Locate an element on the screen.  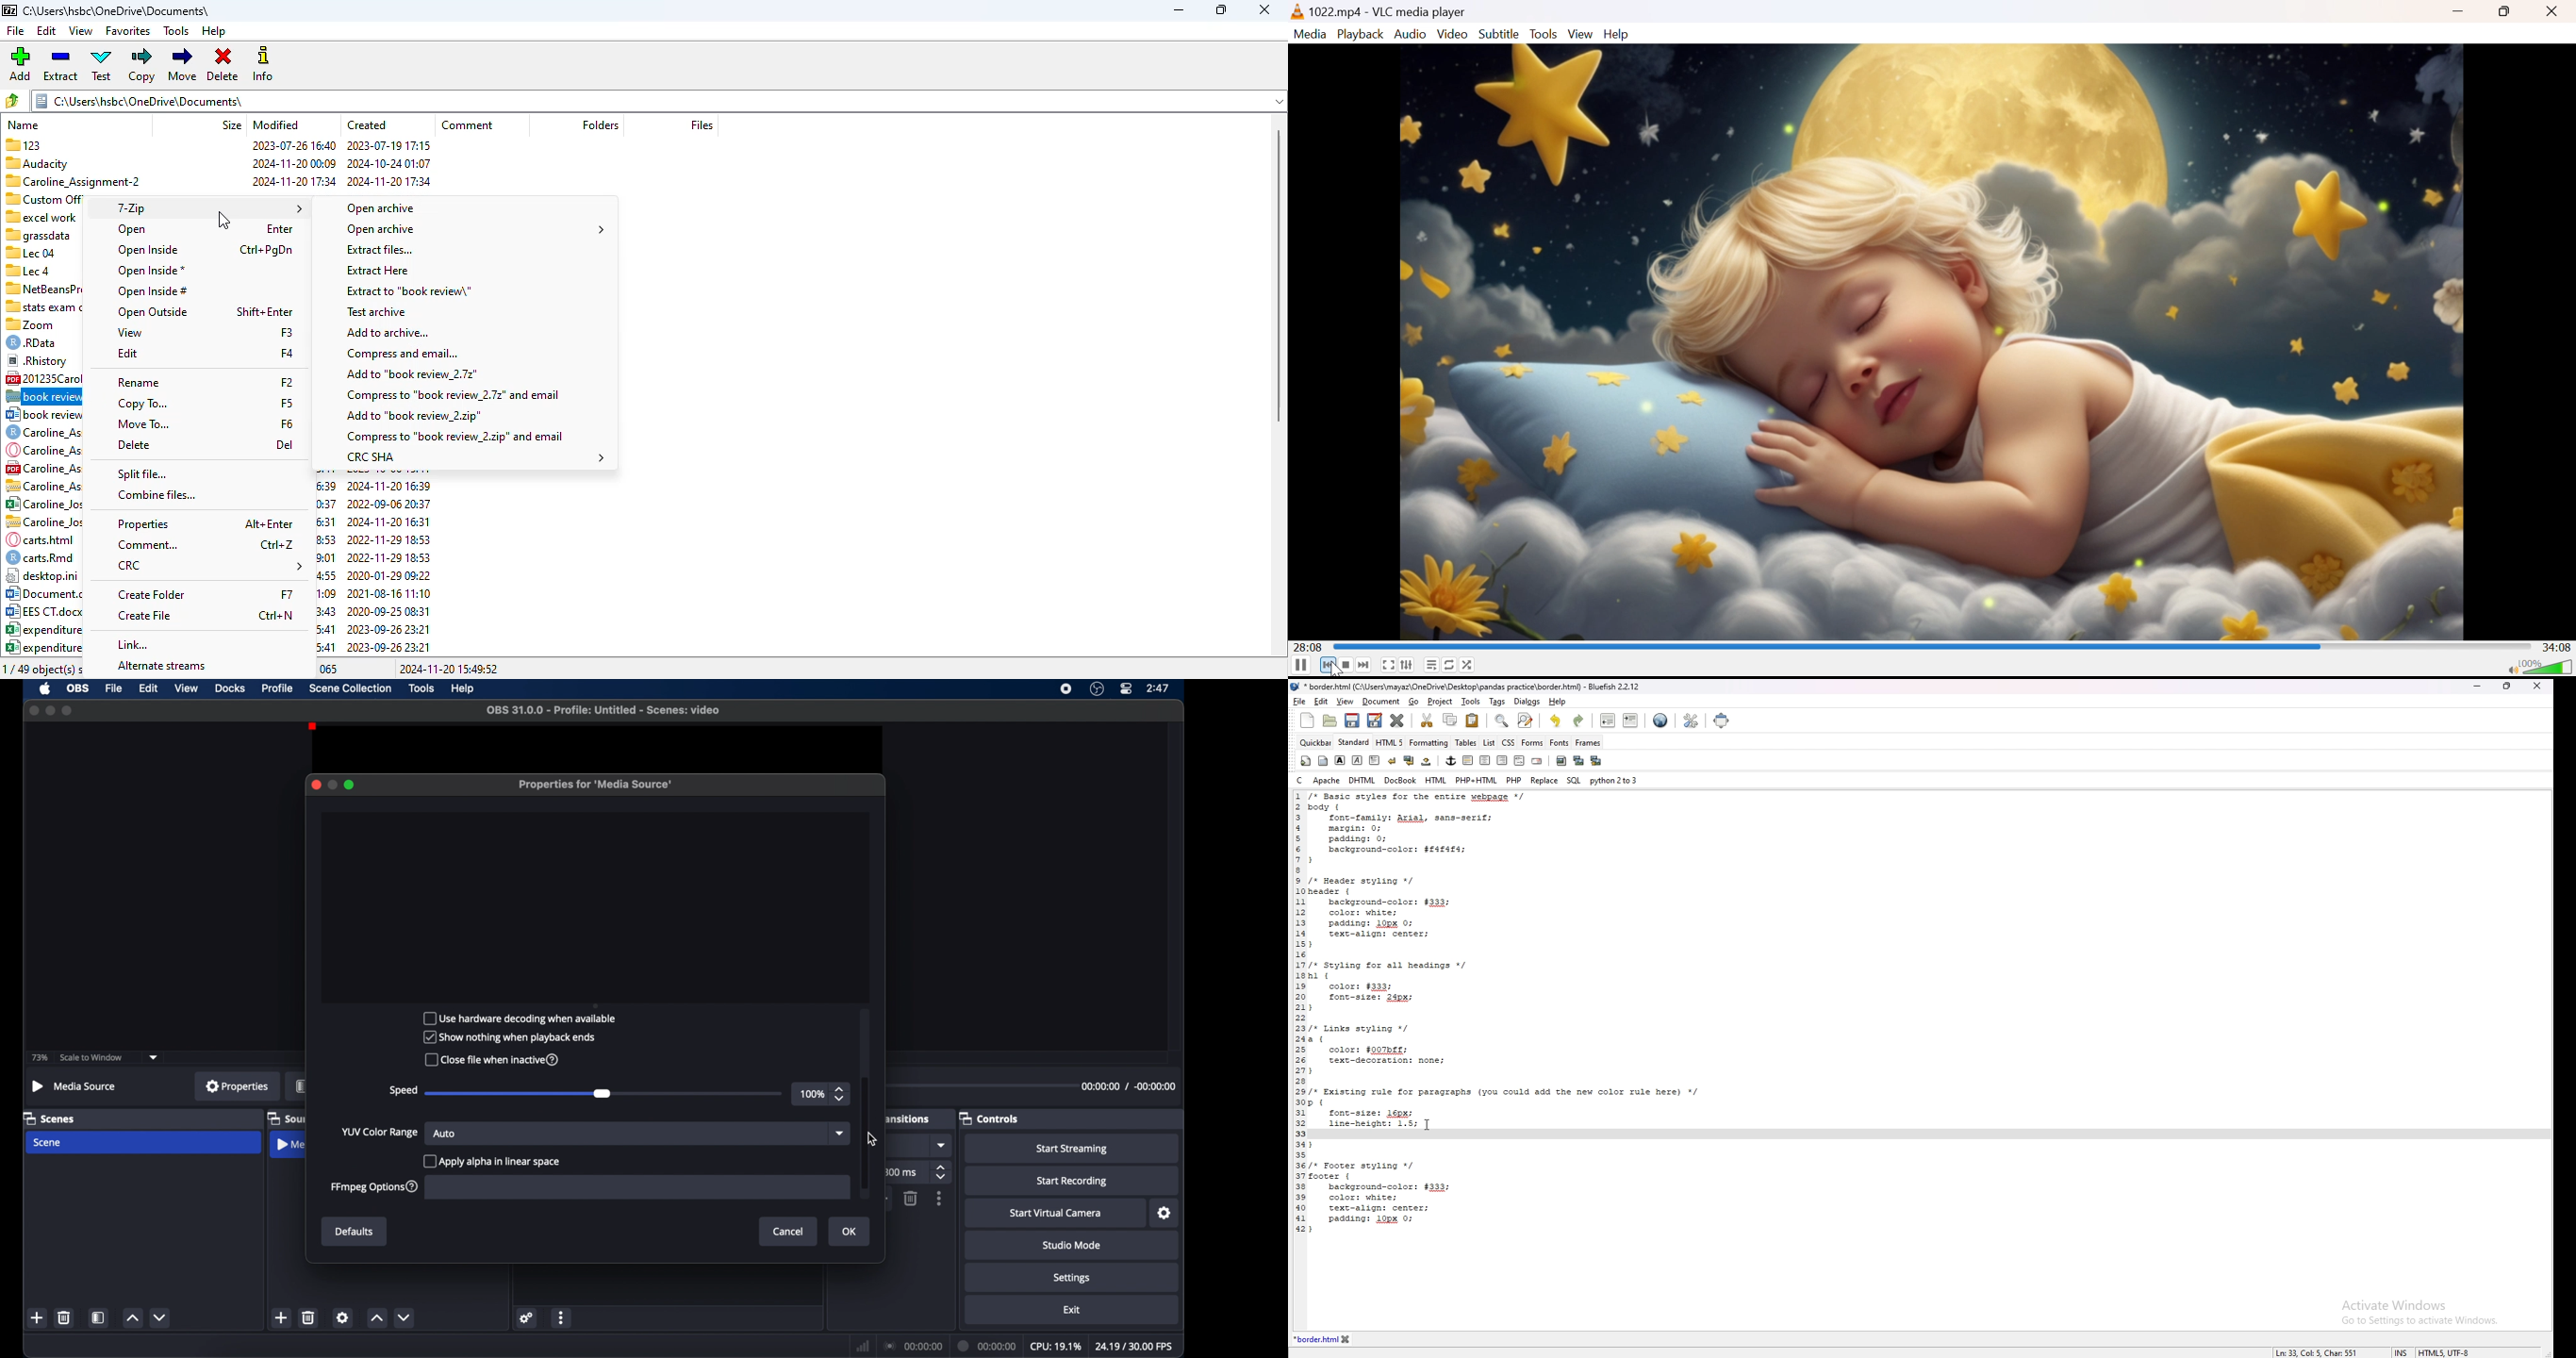
Volume is located at coordinates (2548, 666).